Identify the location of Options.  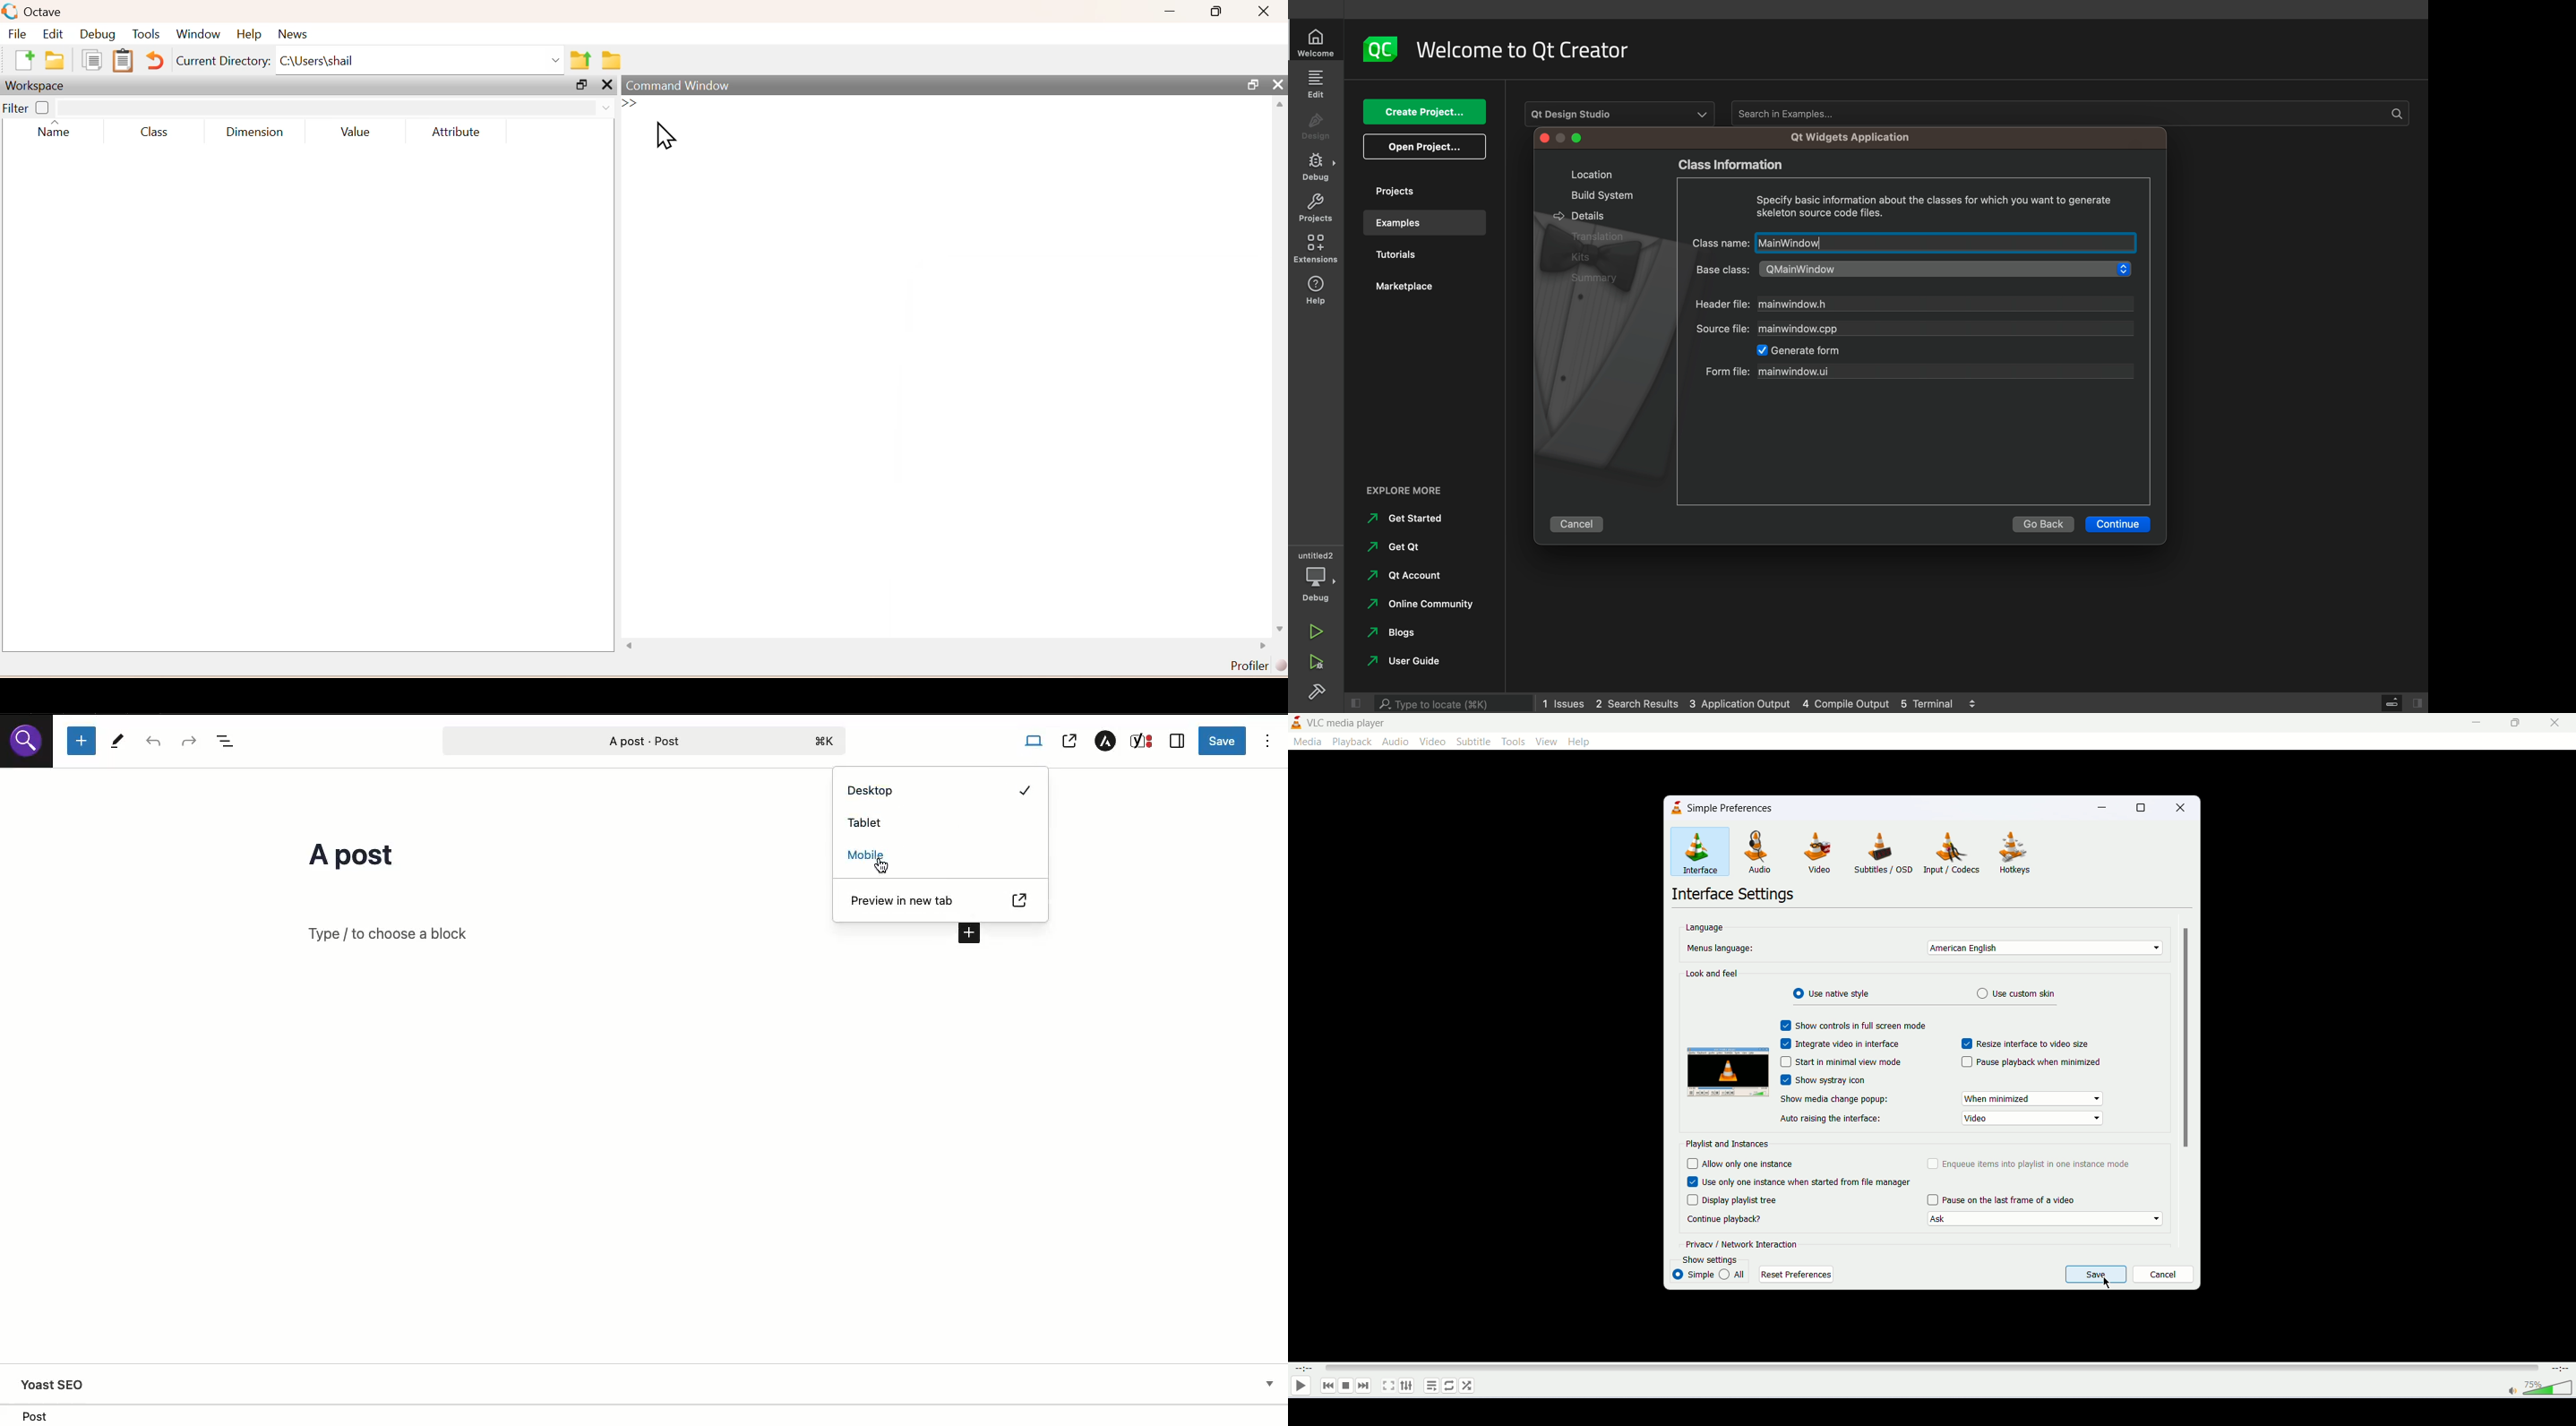
(1268, 741).